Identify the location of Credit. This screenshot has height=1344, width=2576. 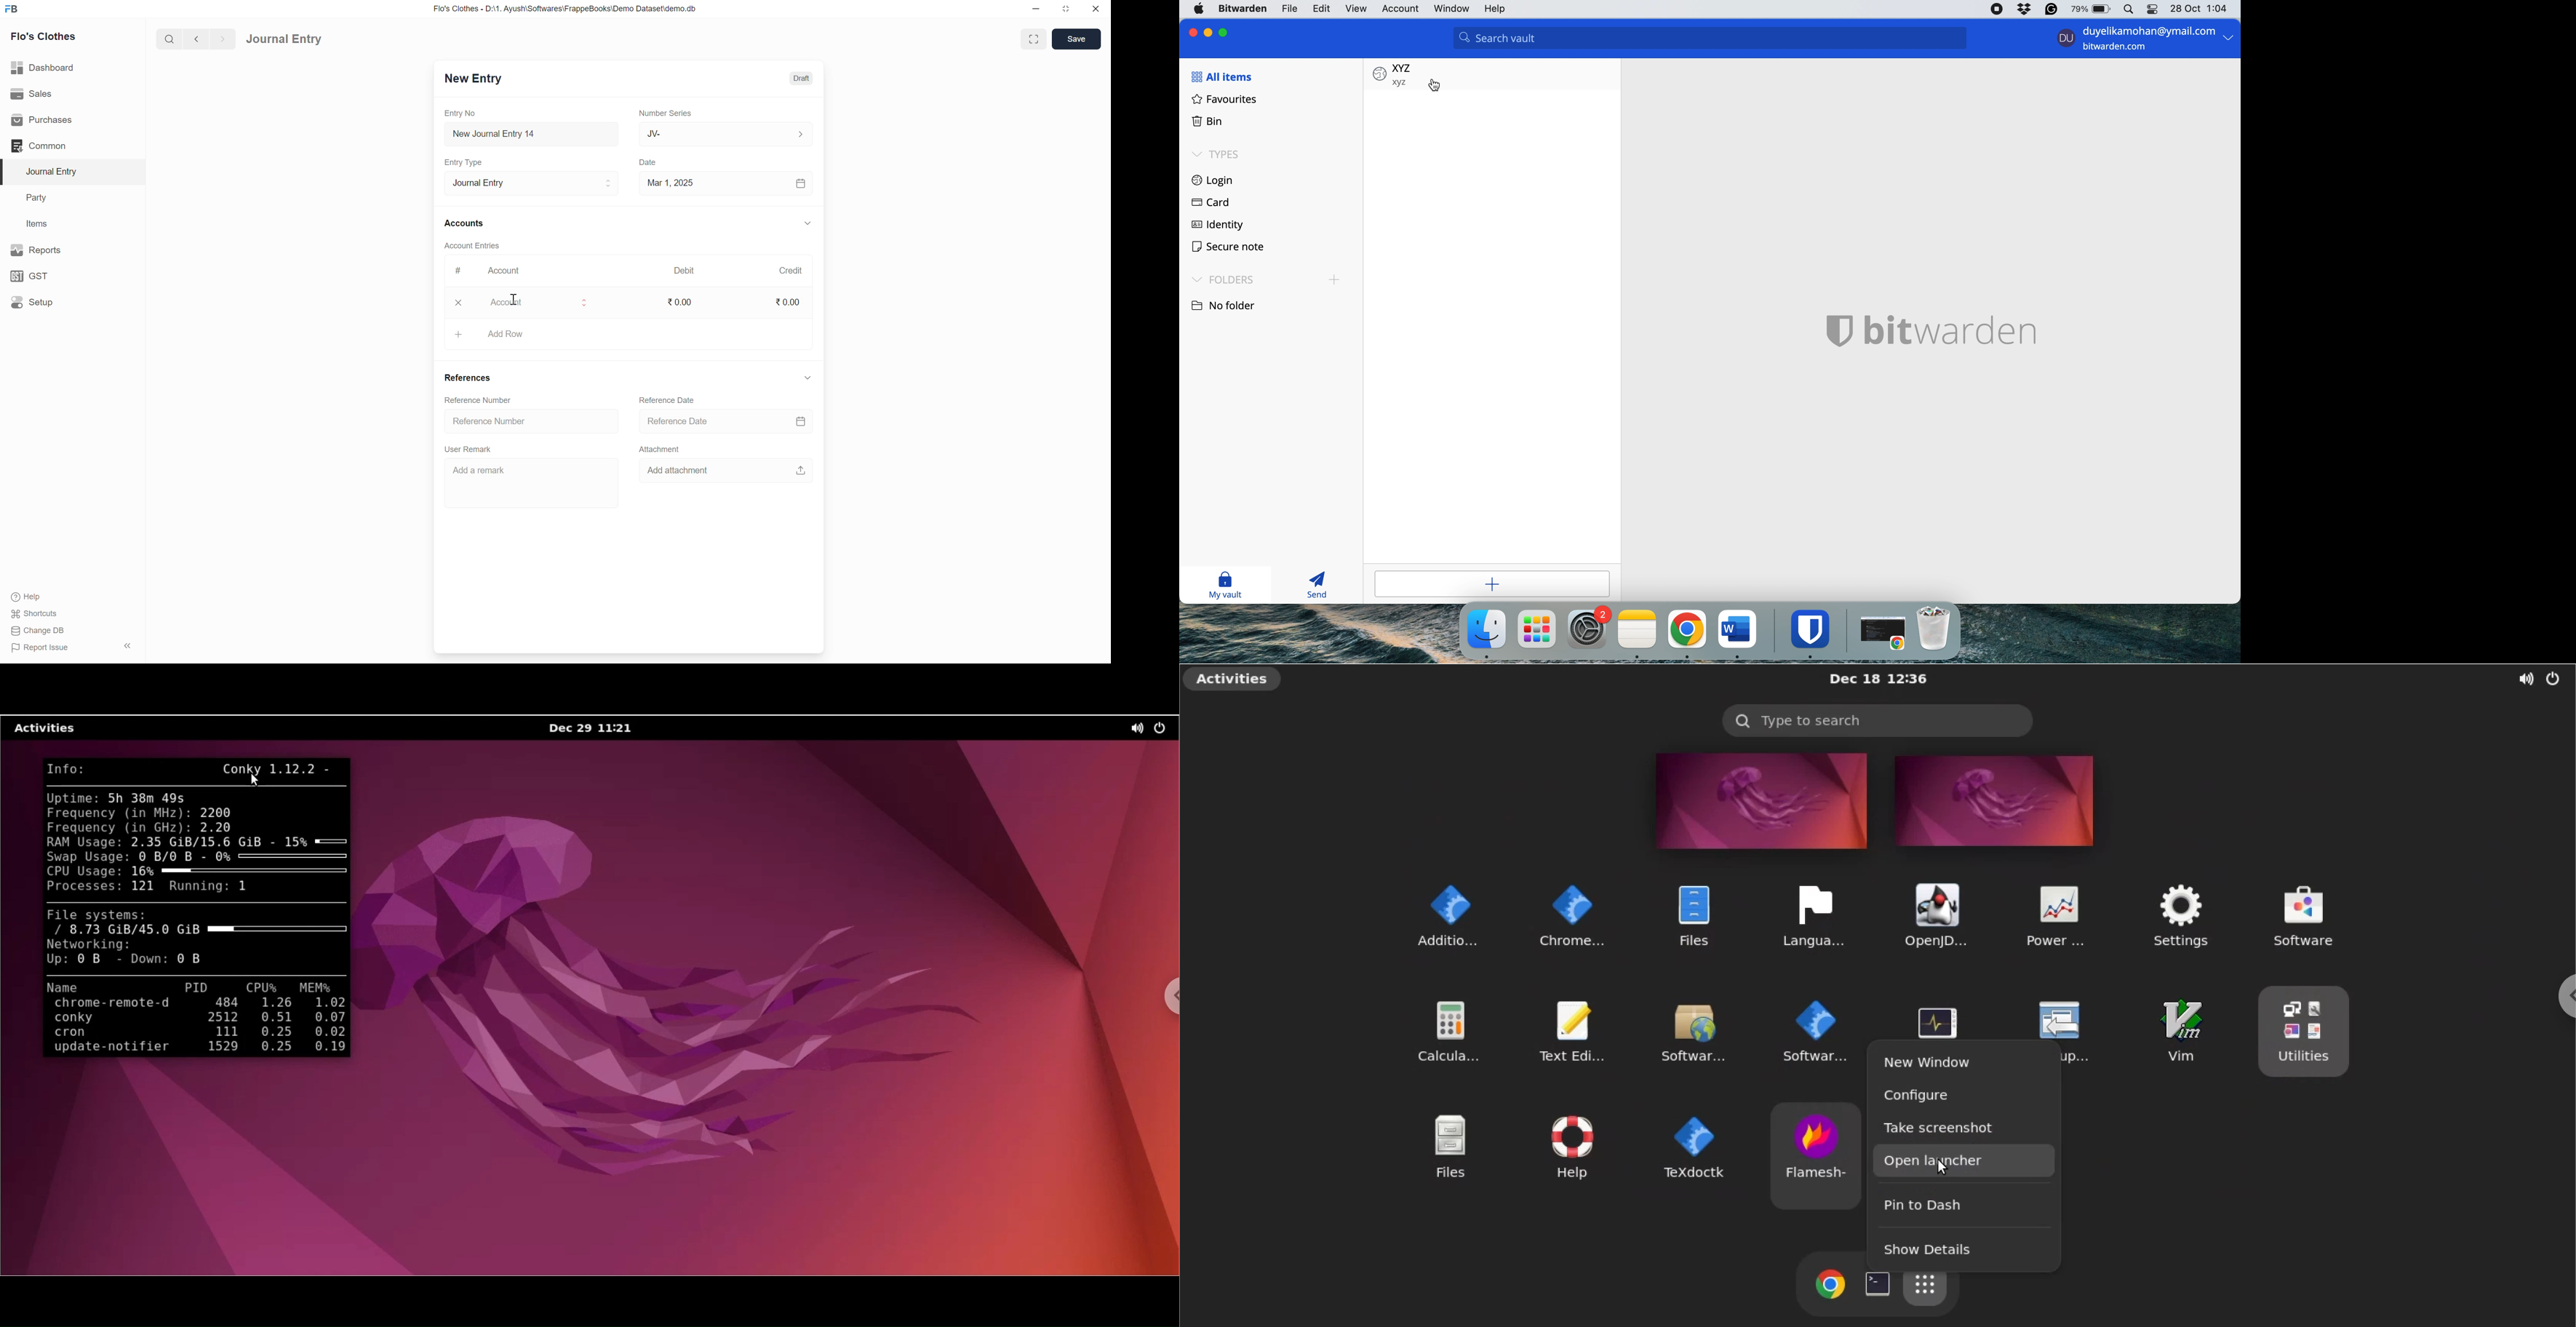
(791, 270).